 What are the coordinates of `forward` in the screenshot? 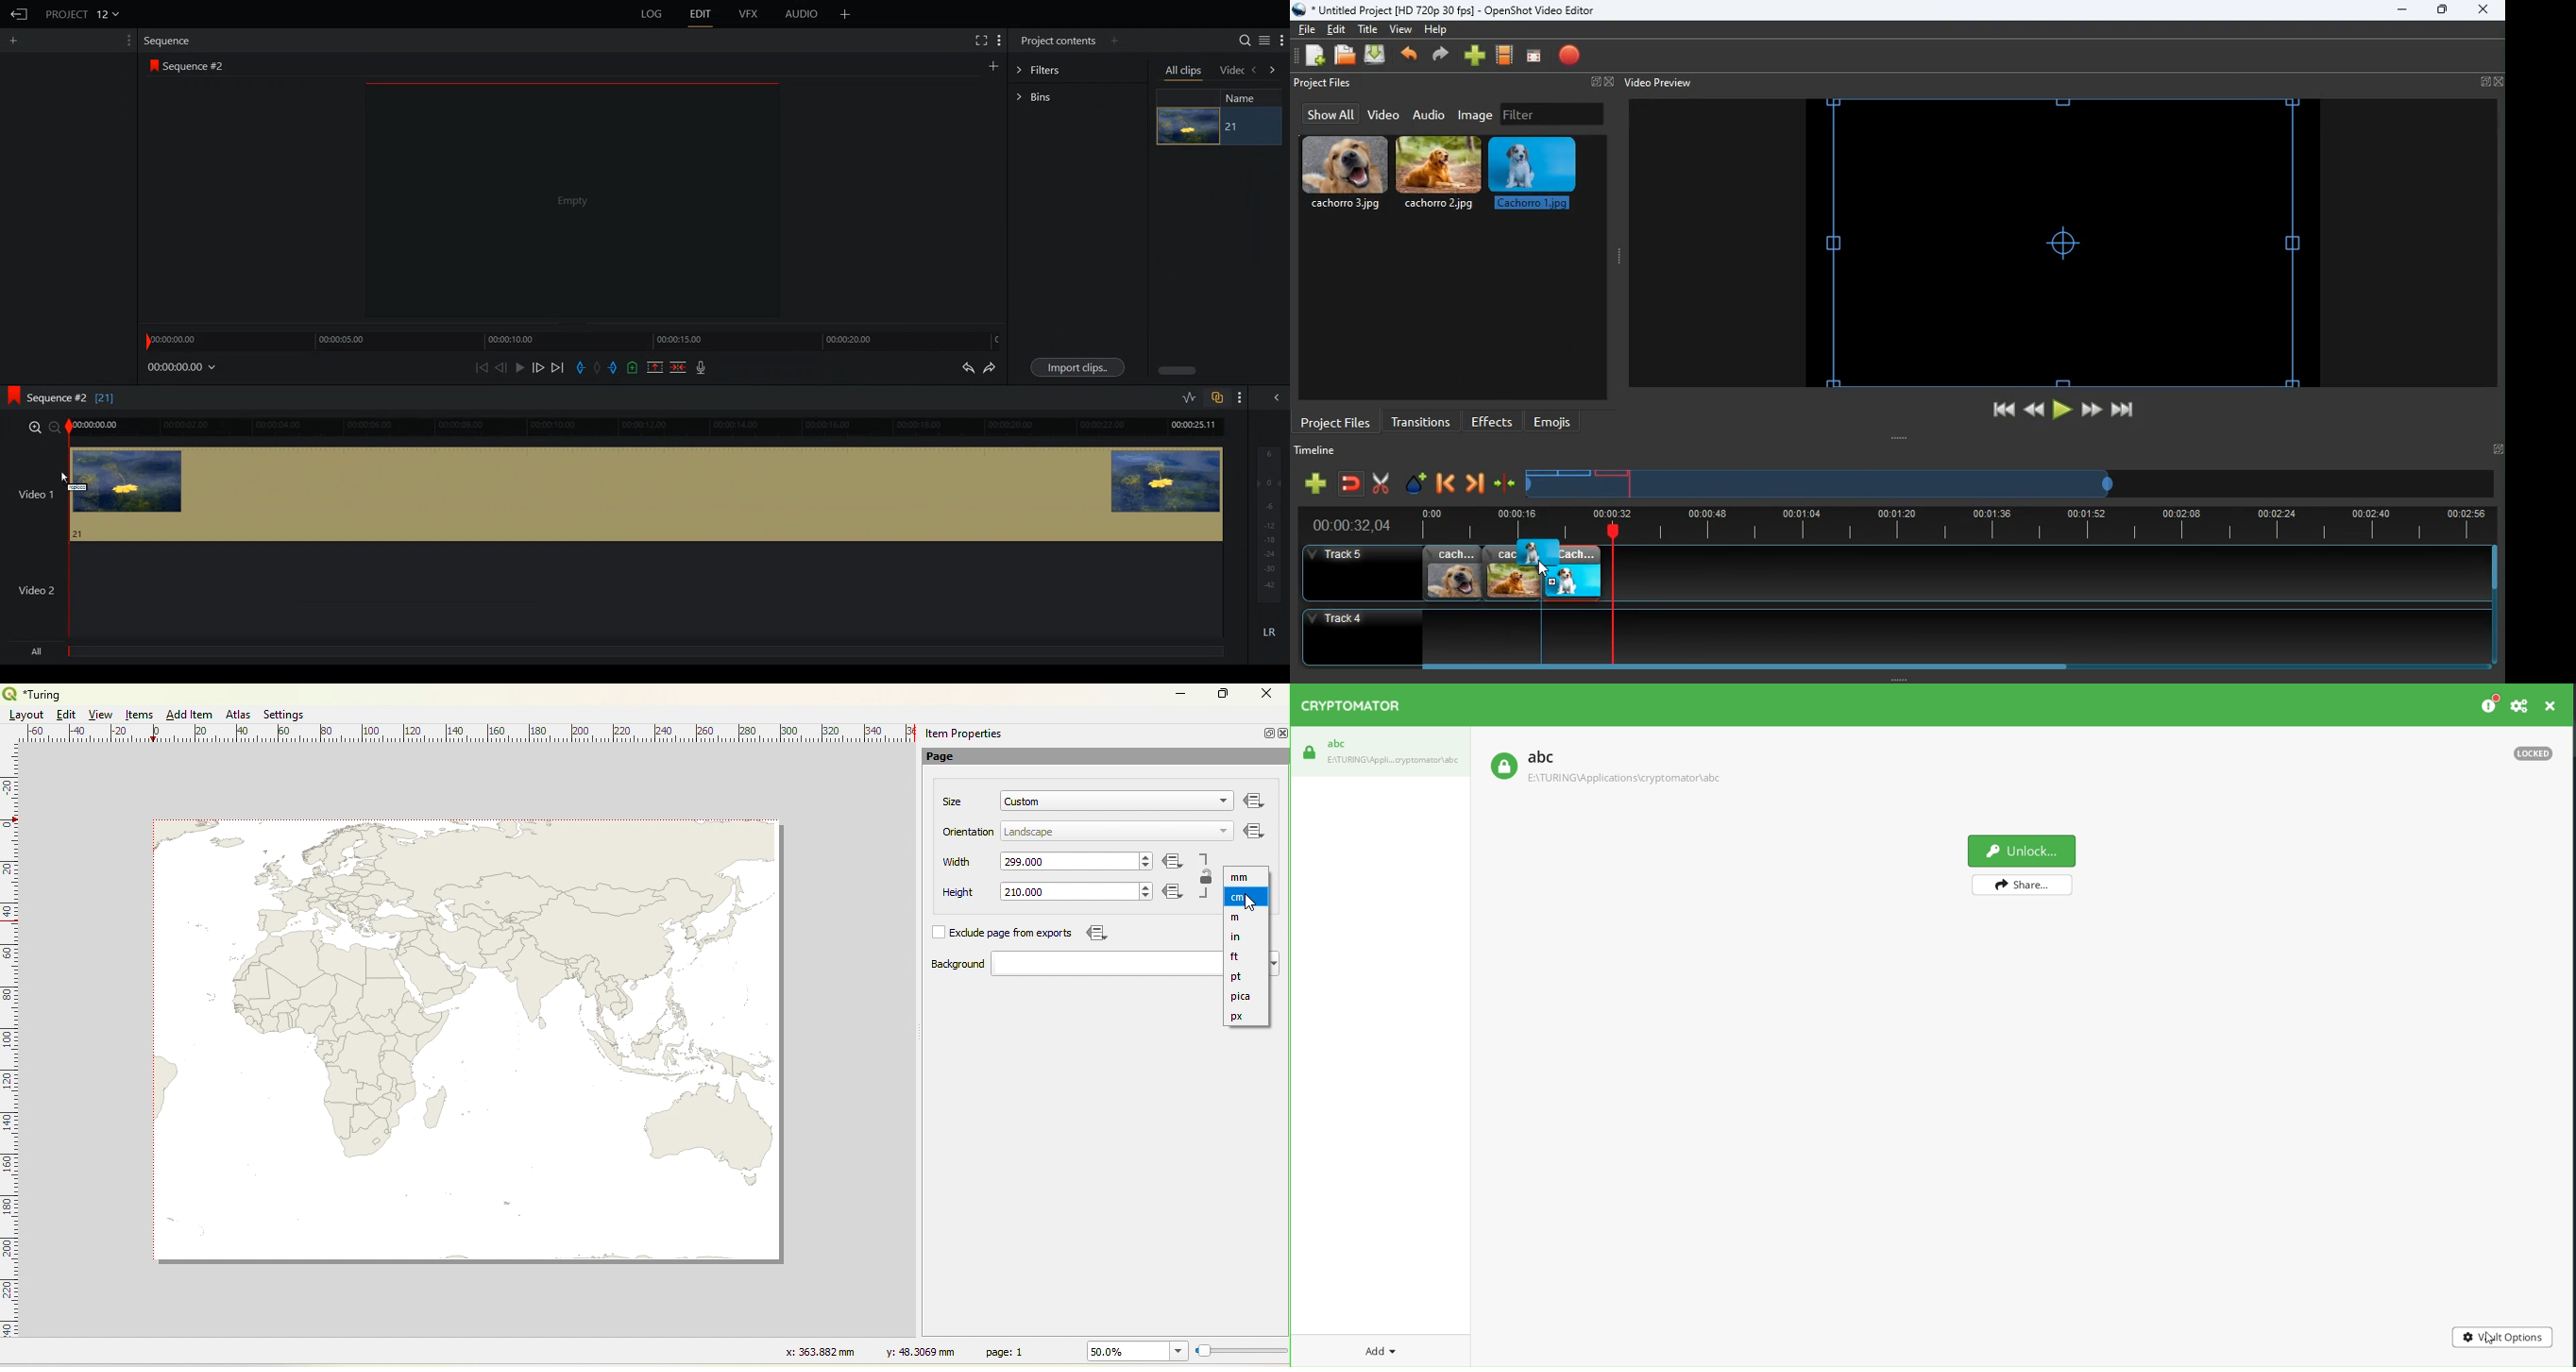 It's located at (1443, 56).